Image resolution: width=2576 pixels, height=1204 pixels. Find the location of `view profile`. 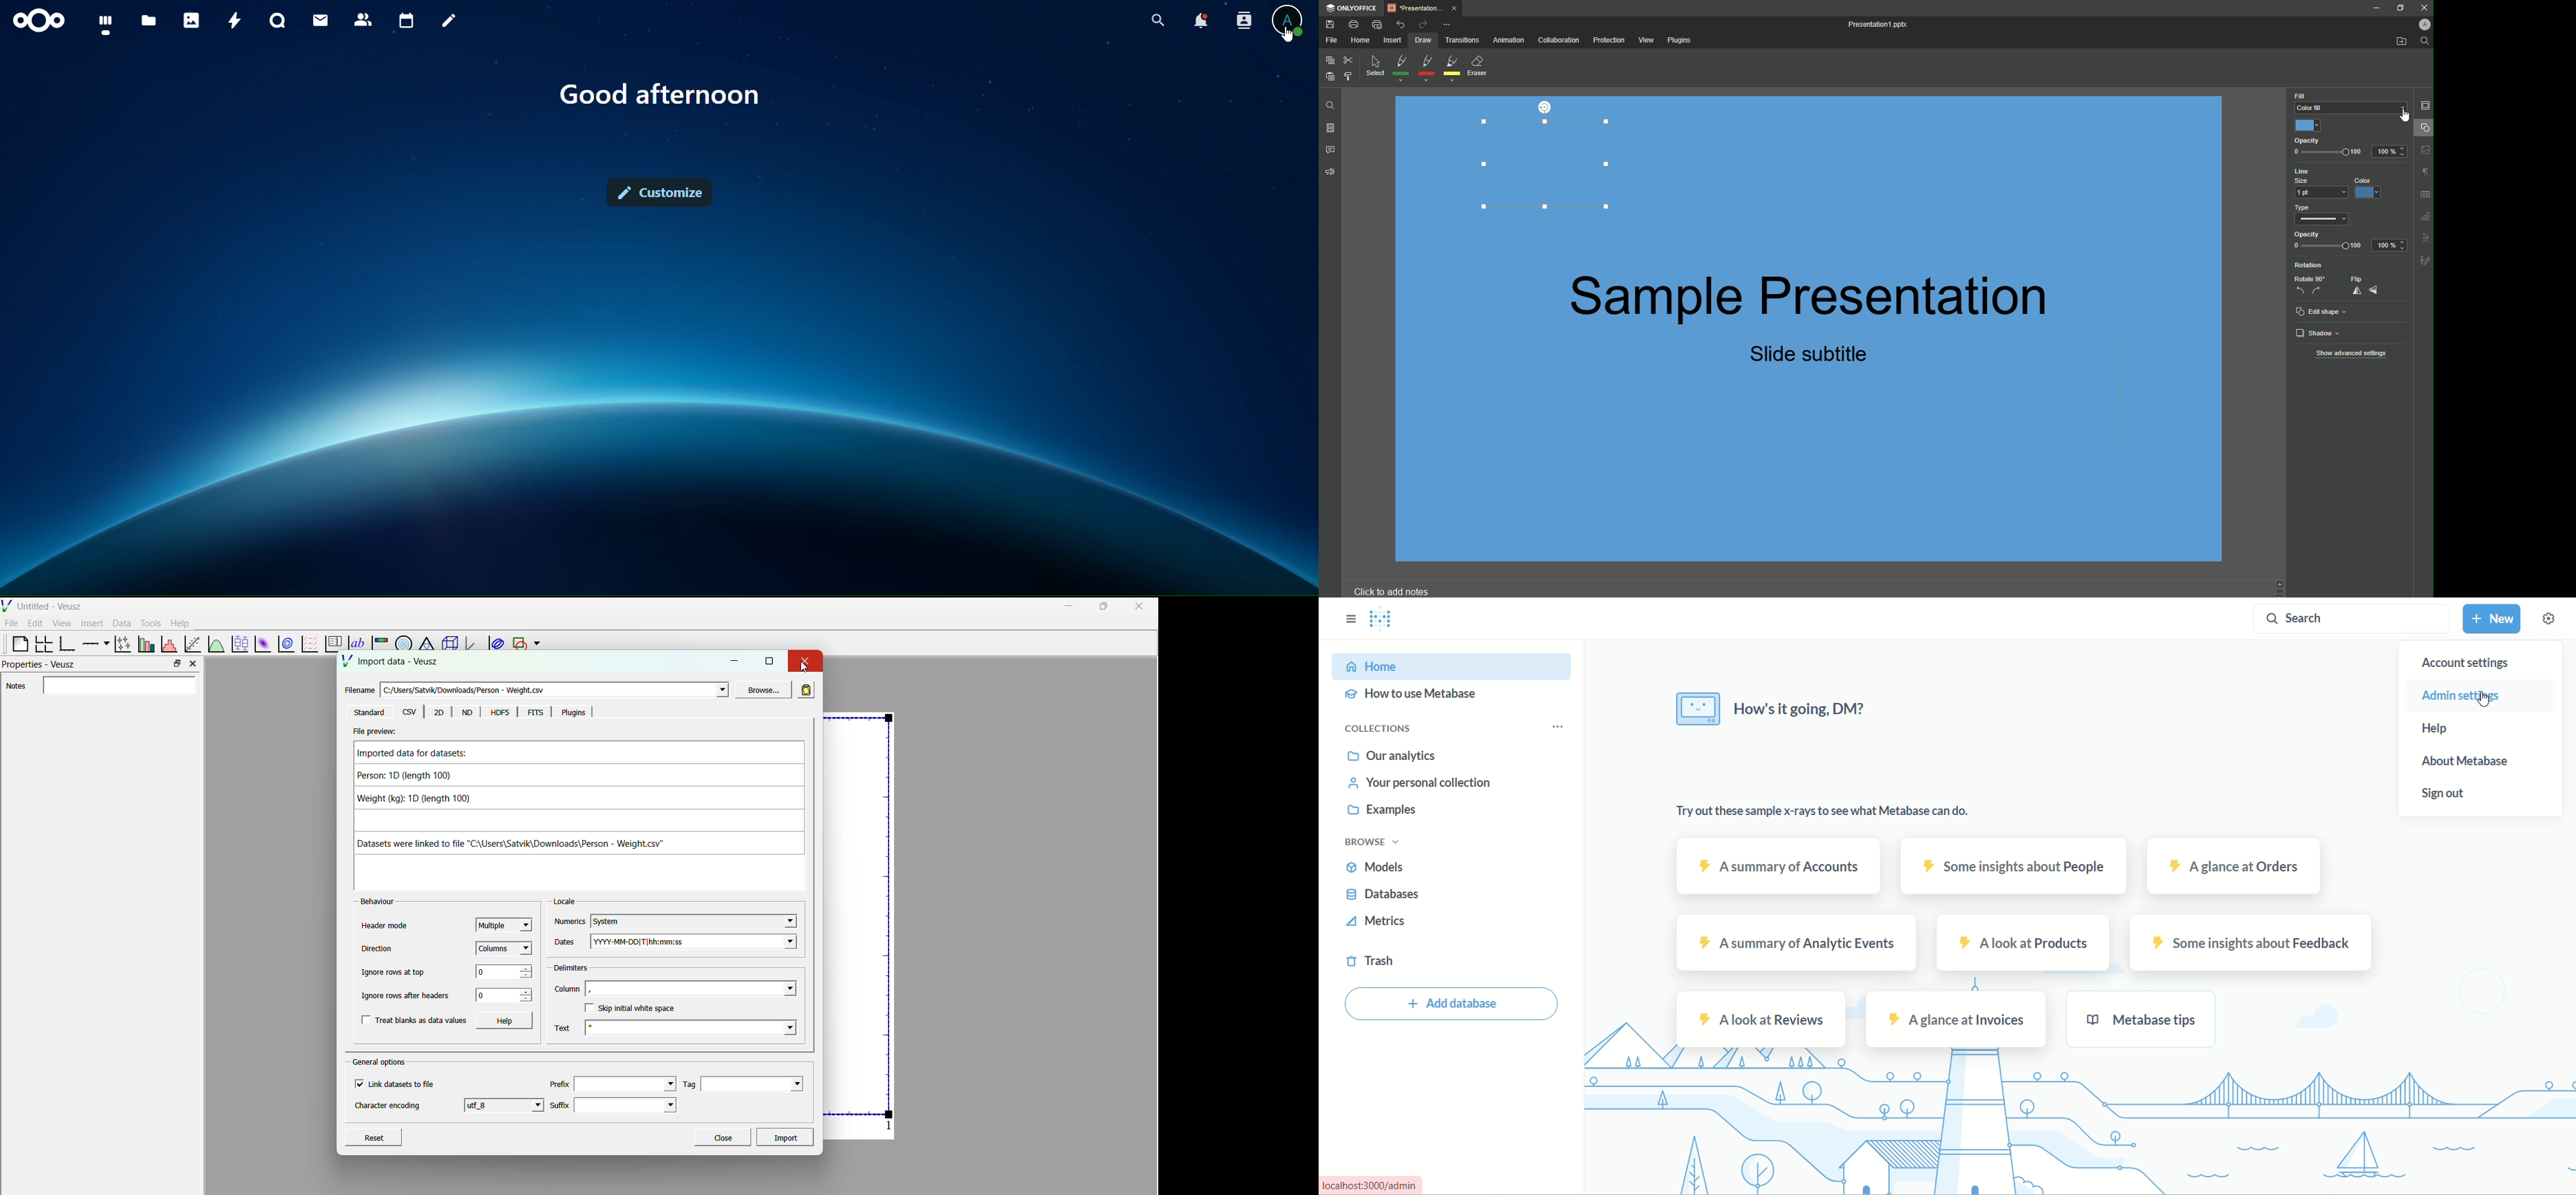

view profile is located at coordinates (1288, 20).